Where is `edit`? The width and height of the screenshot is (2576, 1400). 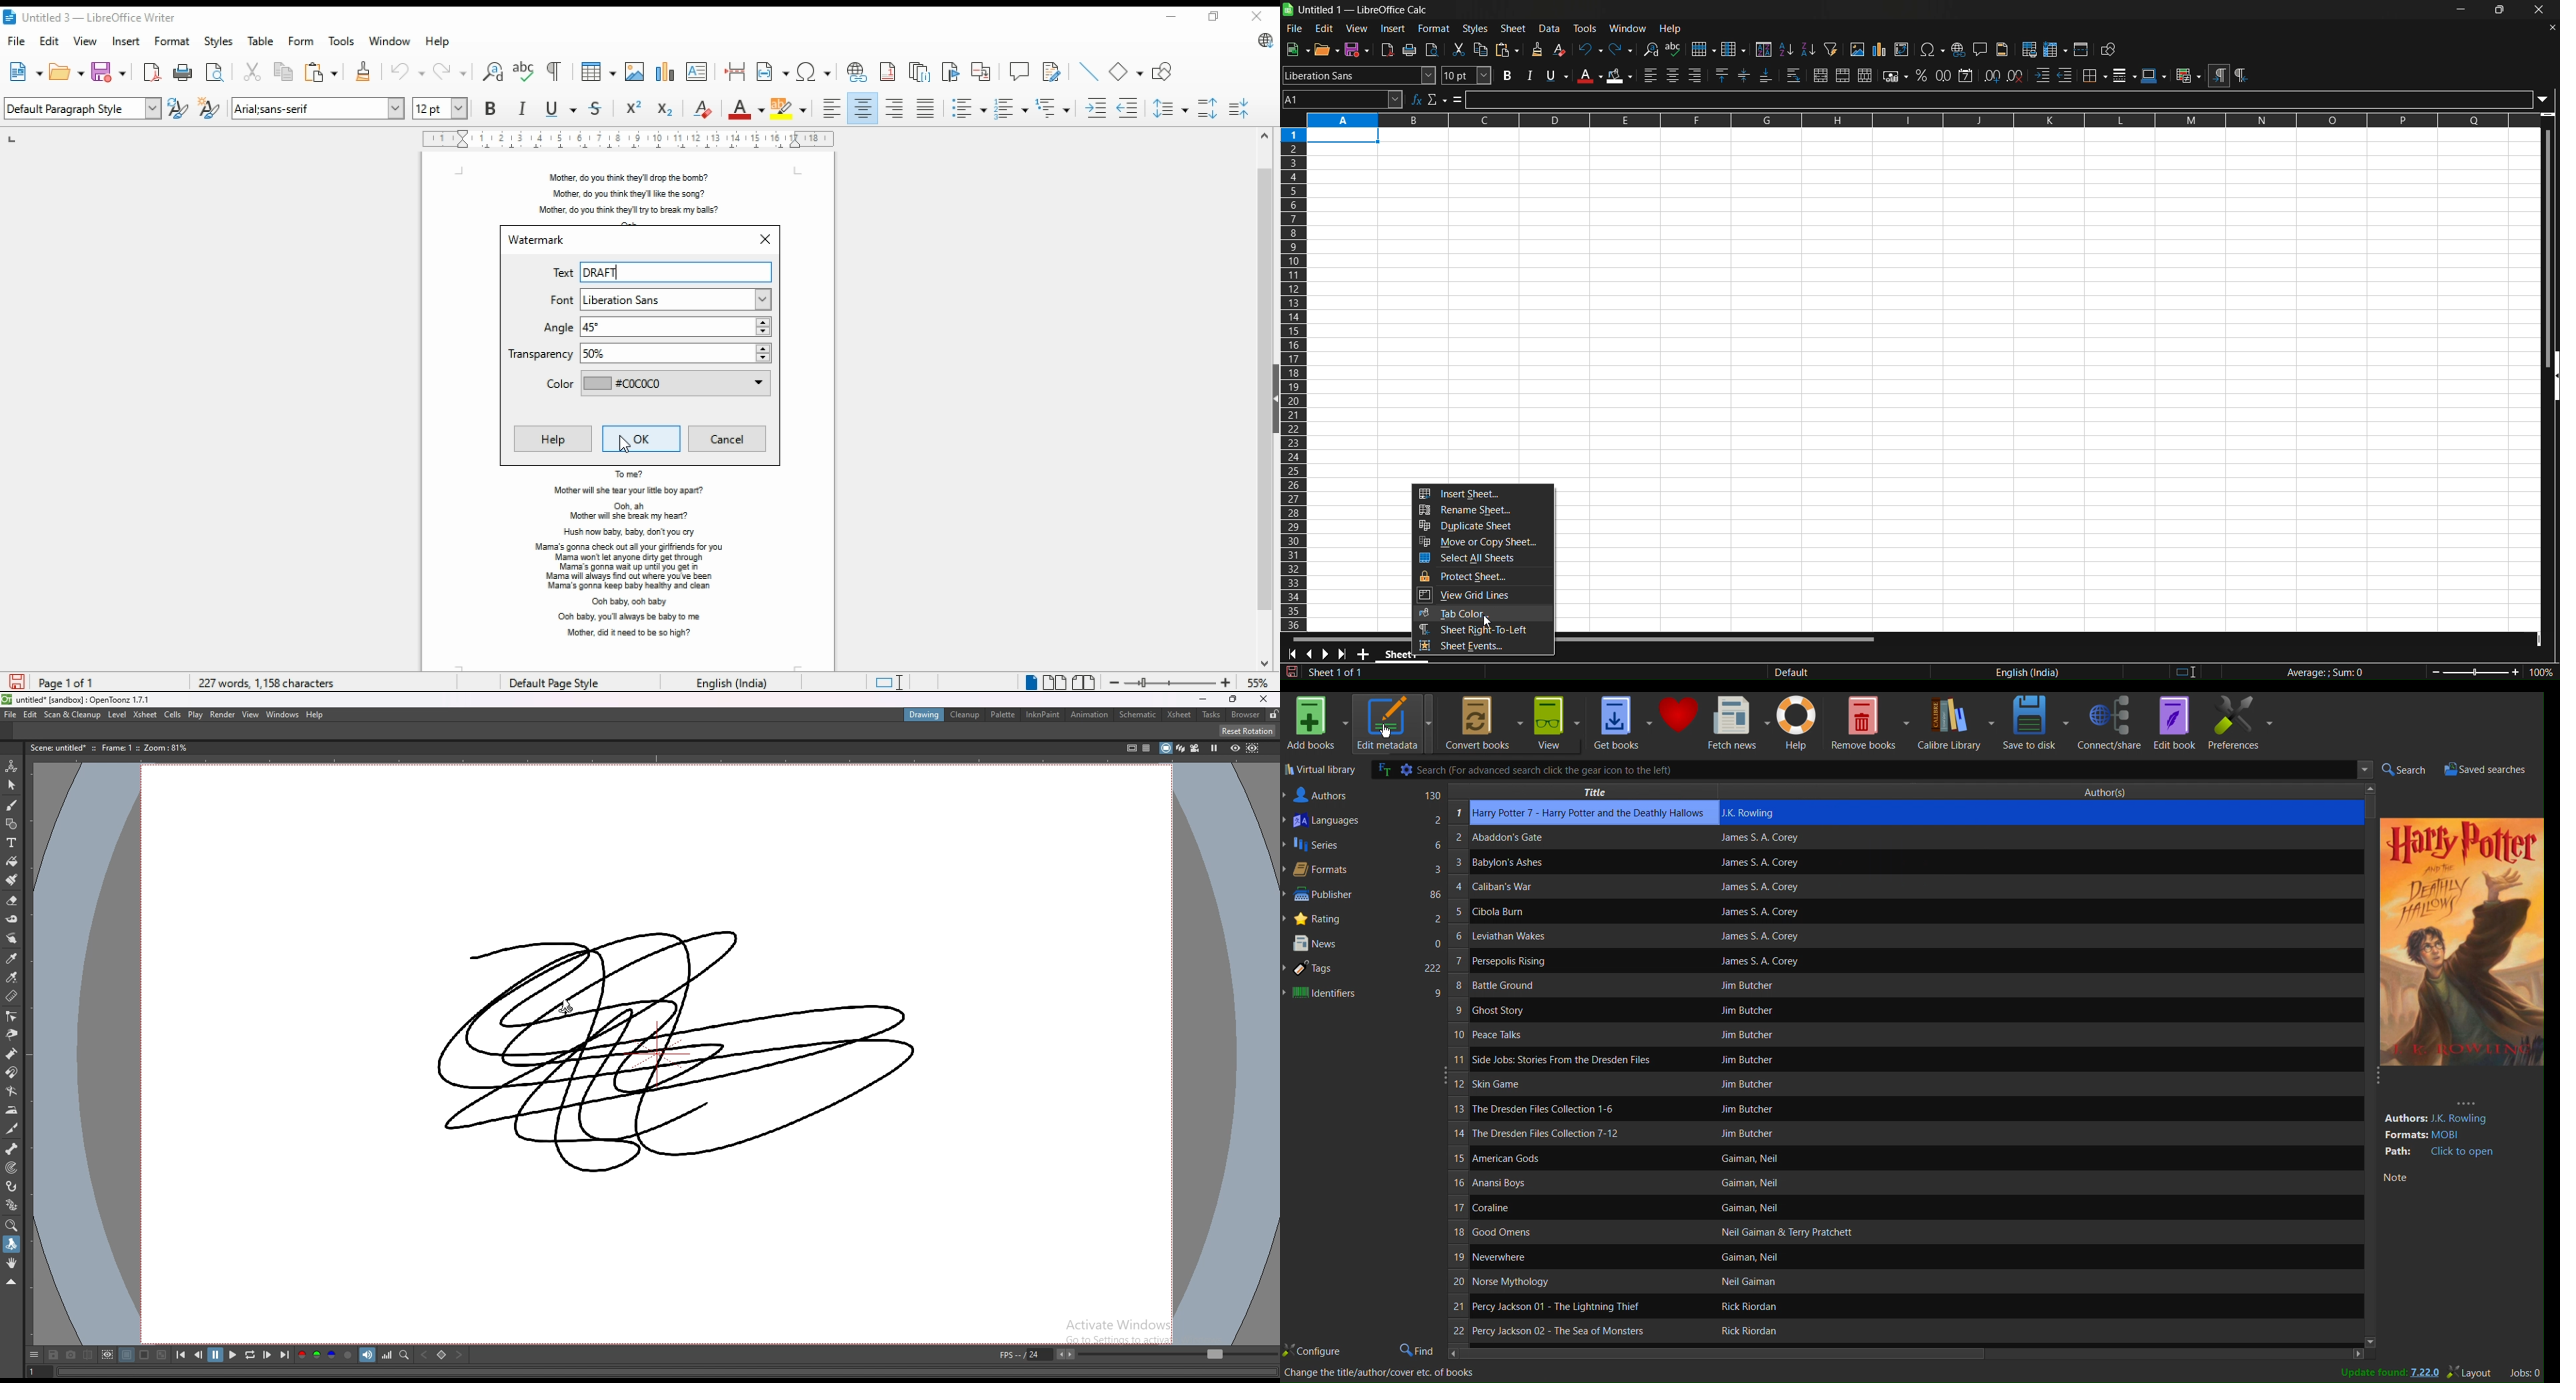 edit is located at coordinates (29, 715).